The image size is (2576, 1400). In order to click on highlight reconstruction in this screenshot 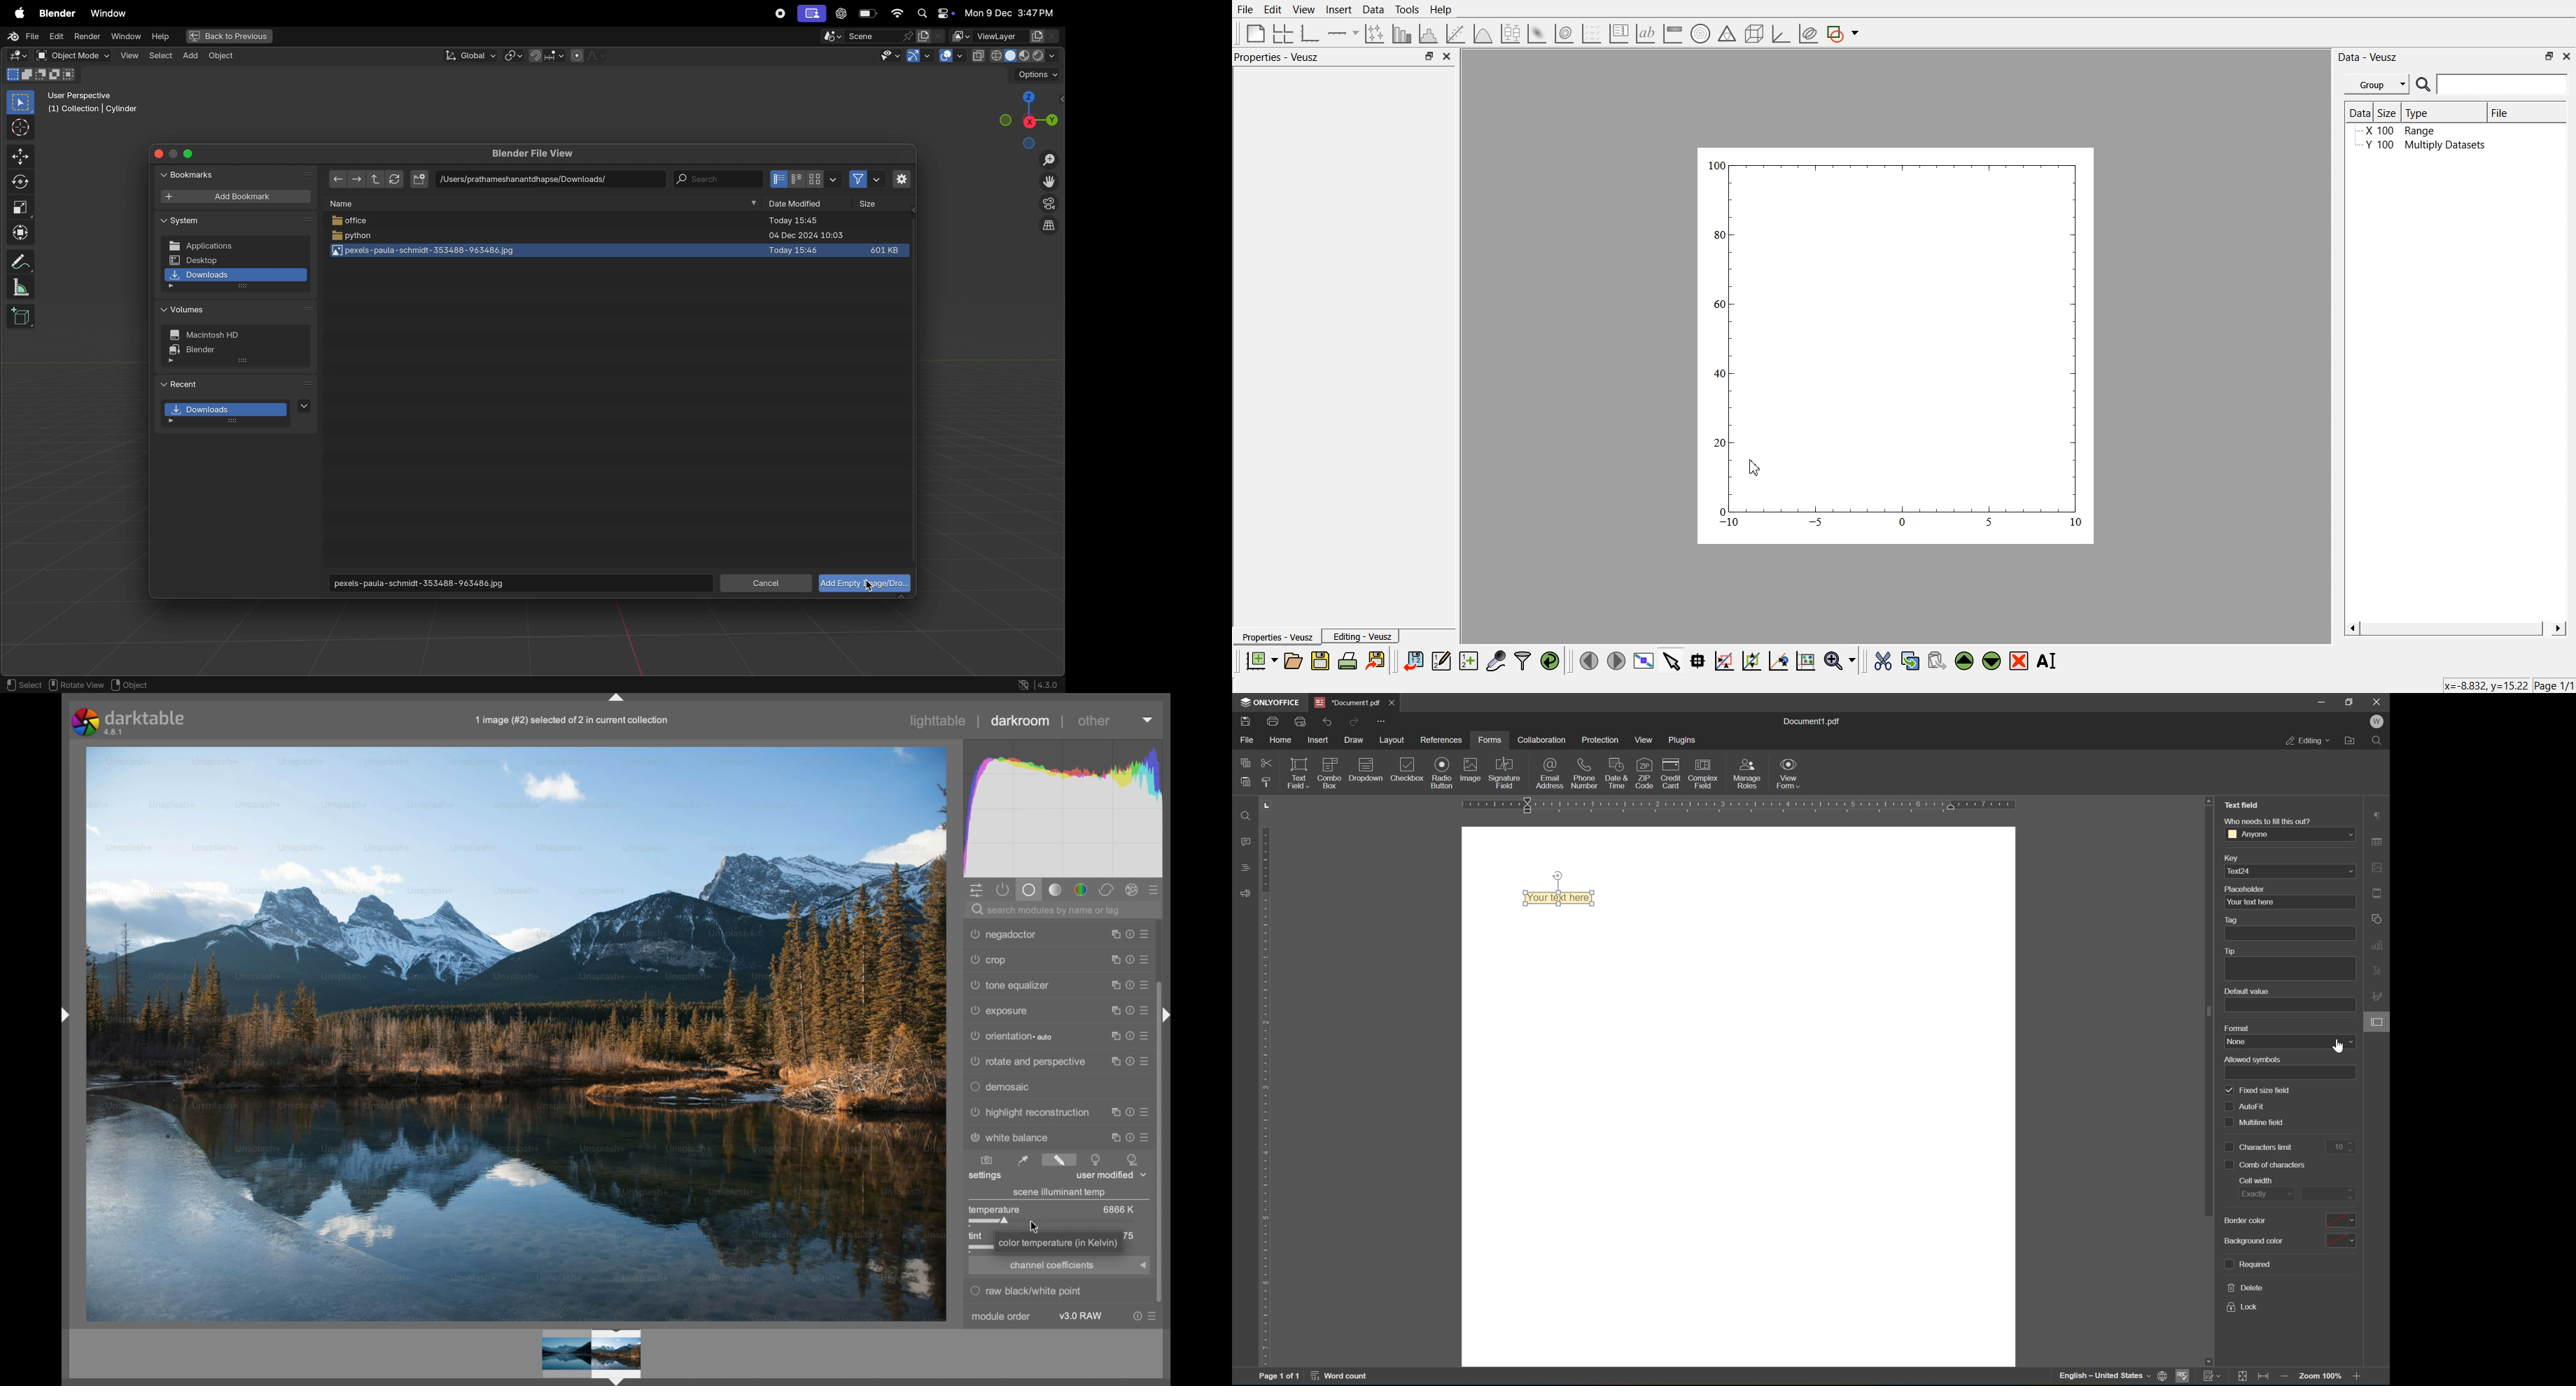, I will do `click(1029, 1111)`.